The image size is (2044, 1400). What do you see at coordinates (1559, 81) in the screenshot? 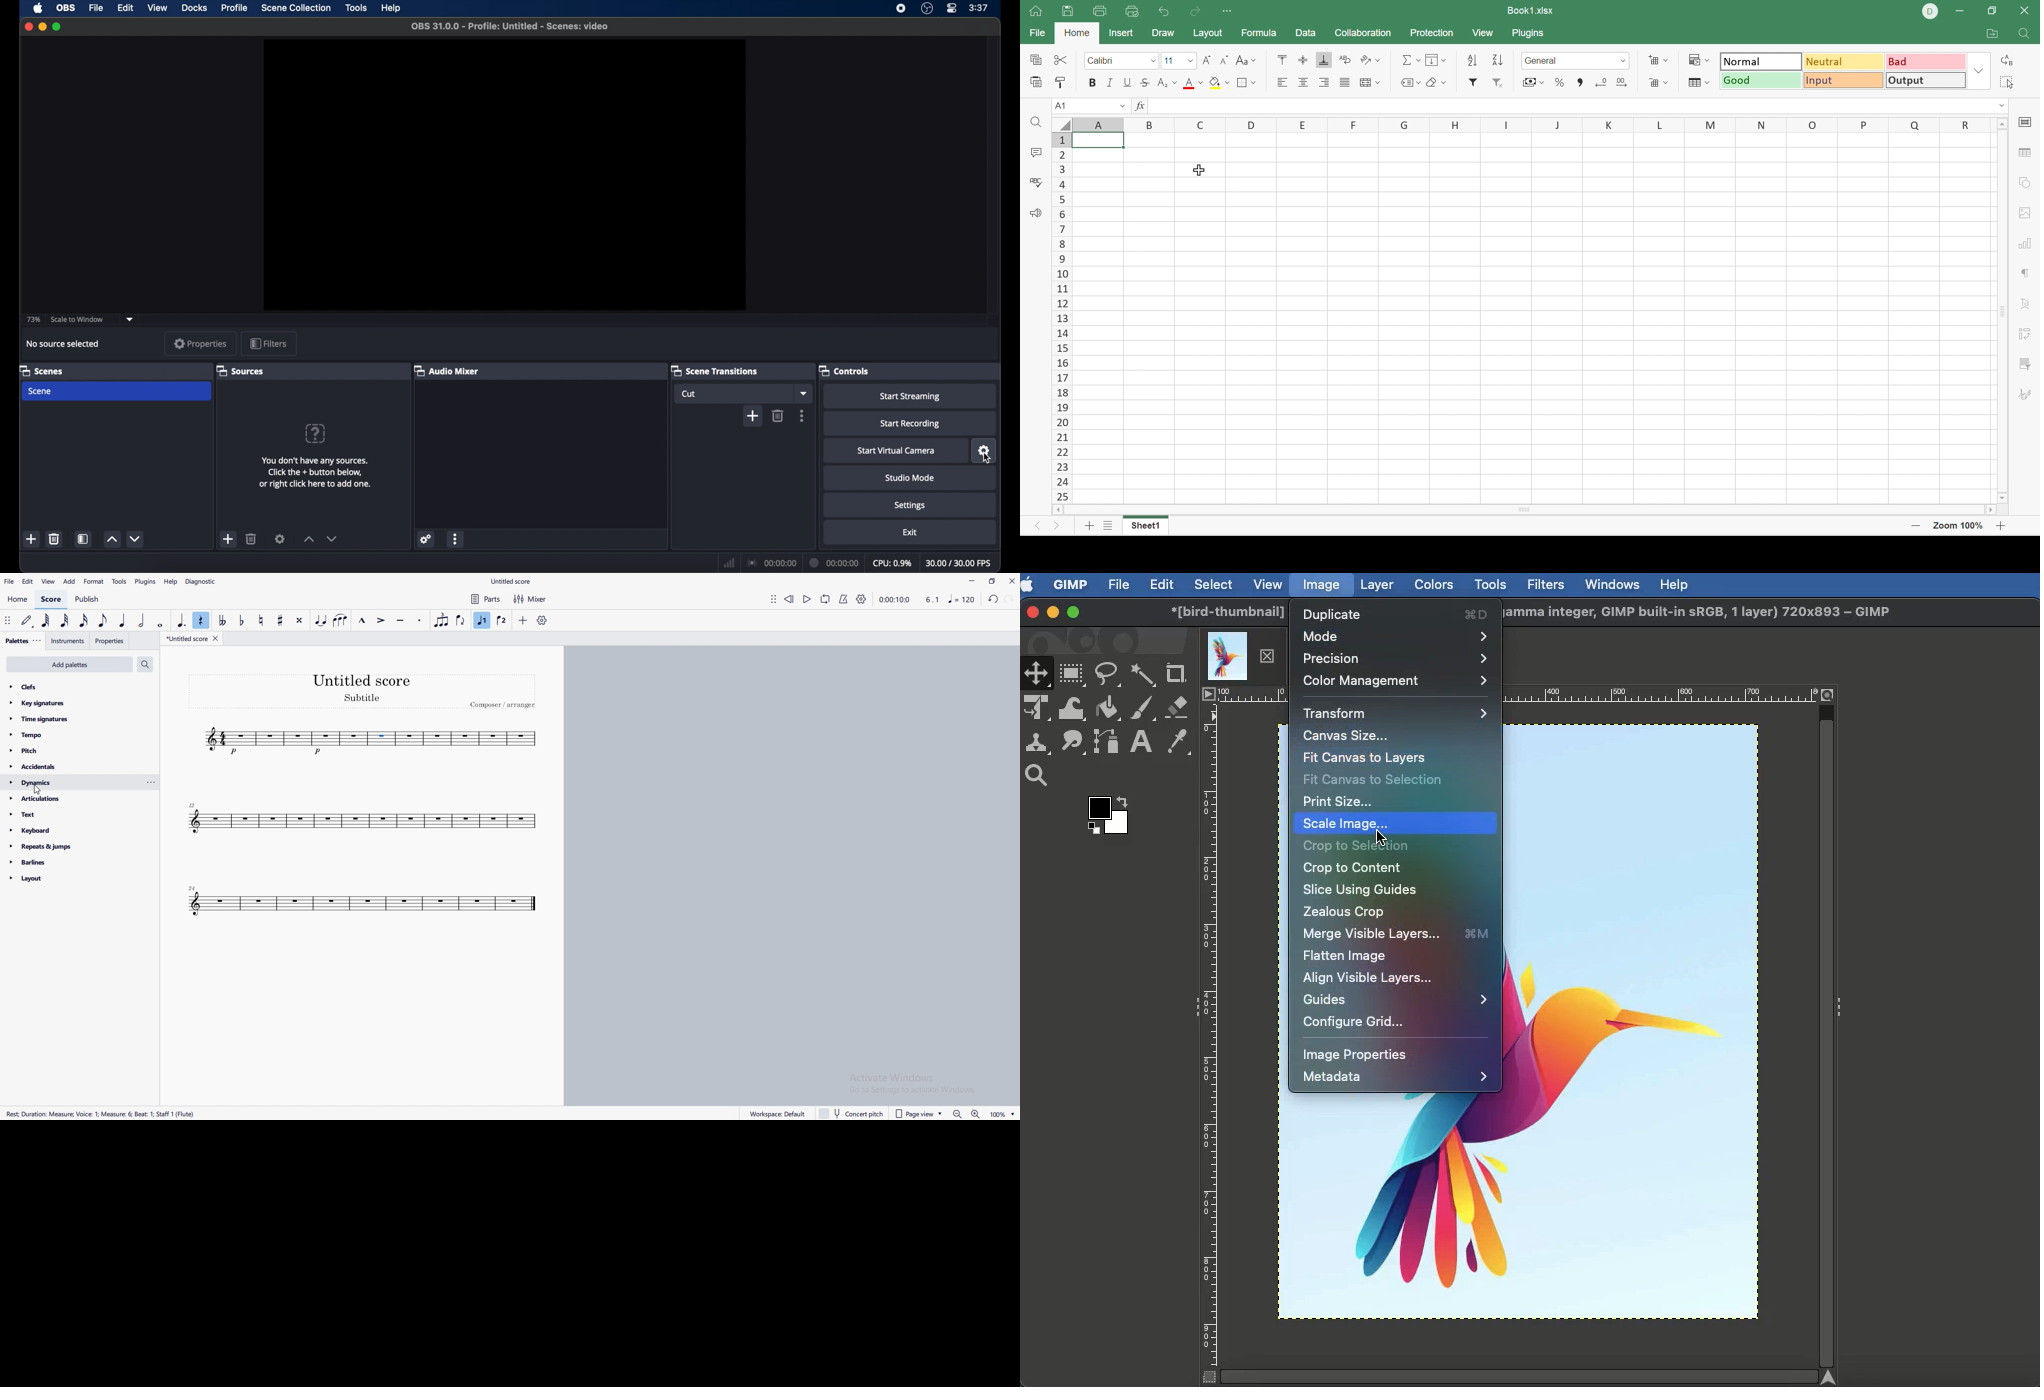
I see `Percent style` at bounding box center [1559, 81].